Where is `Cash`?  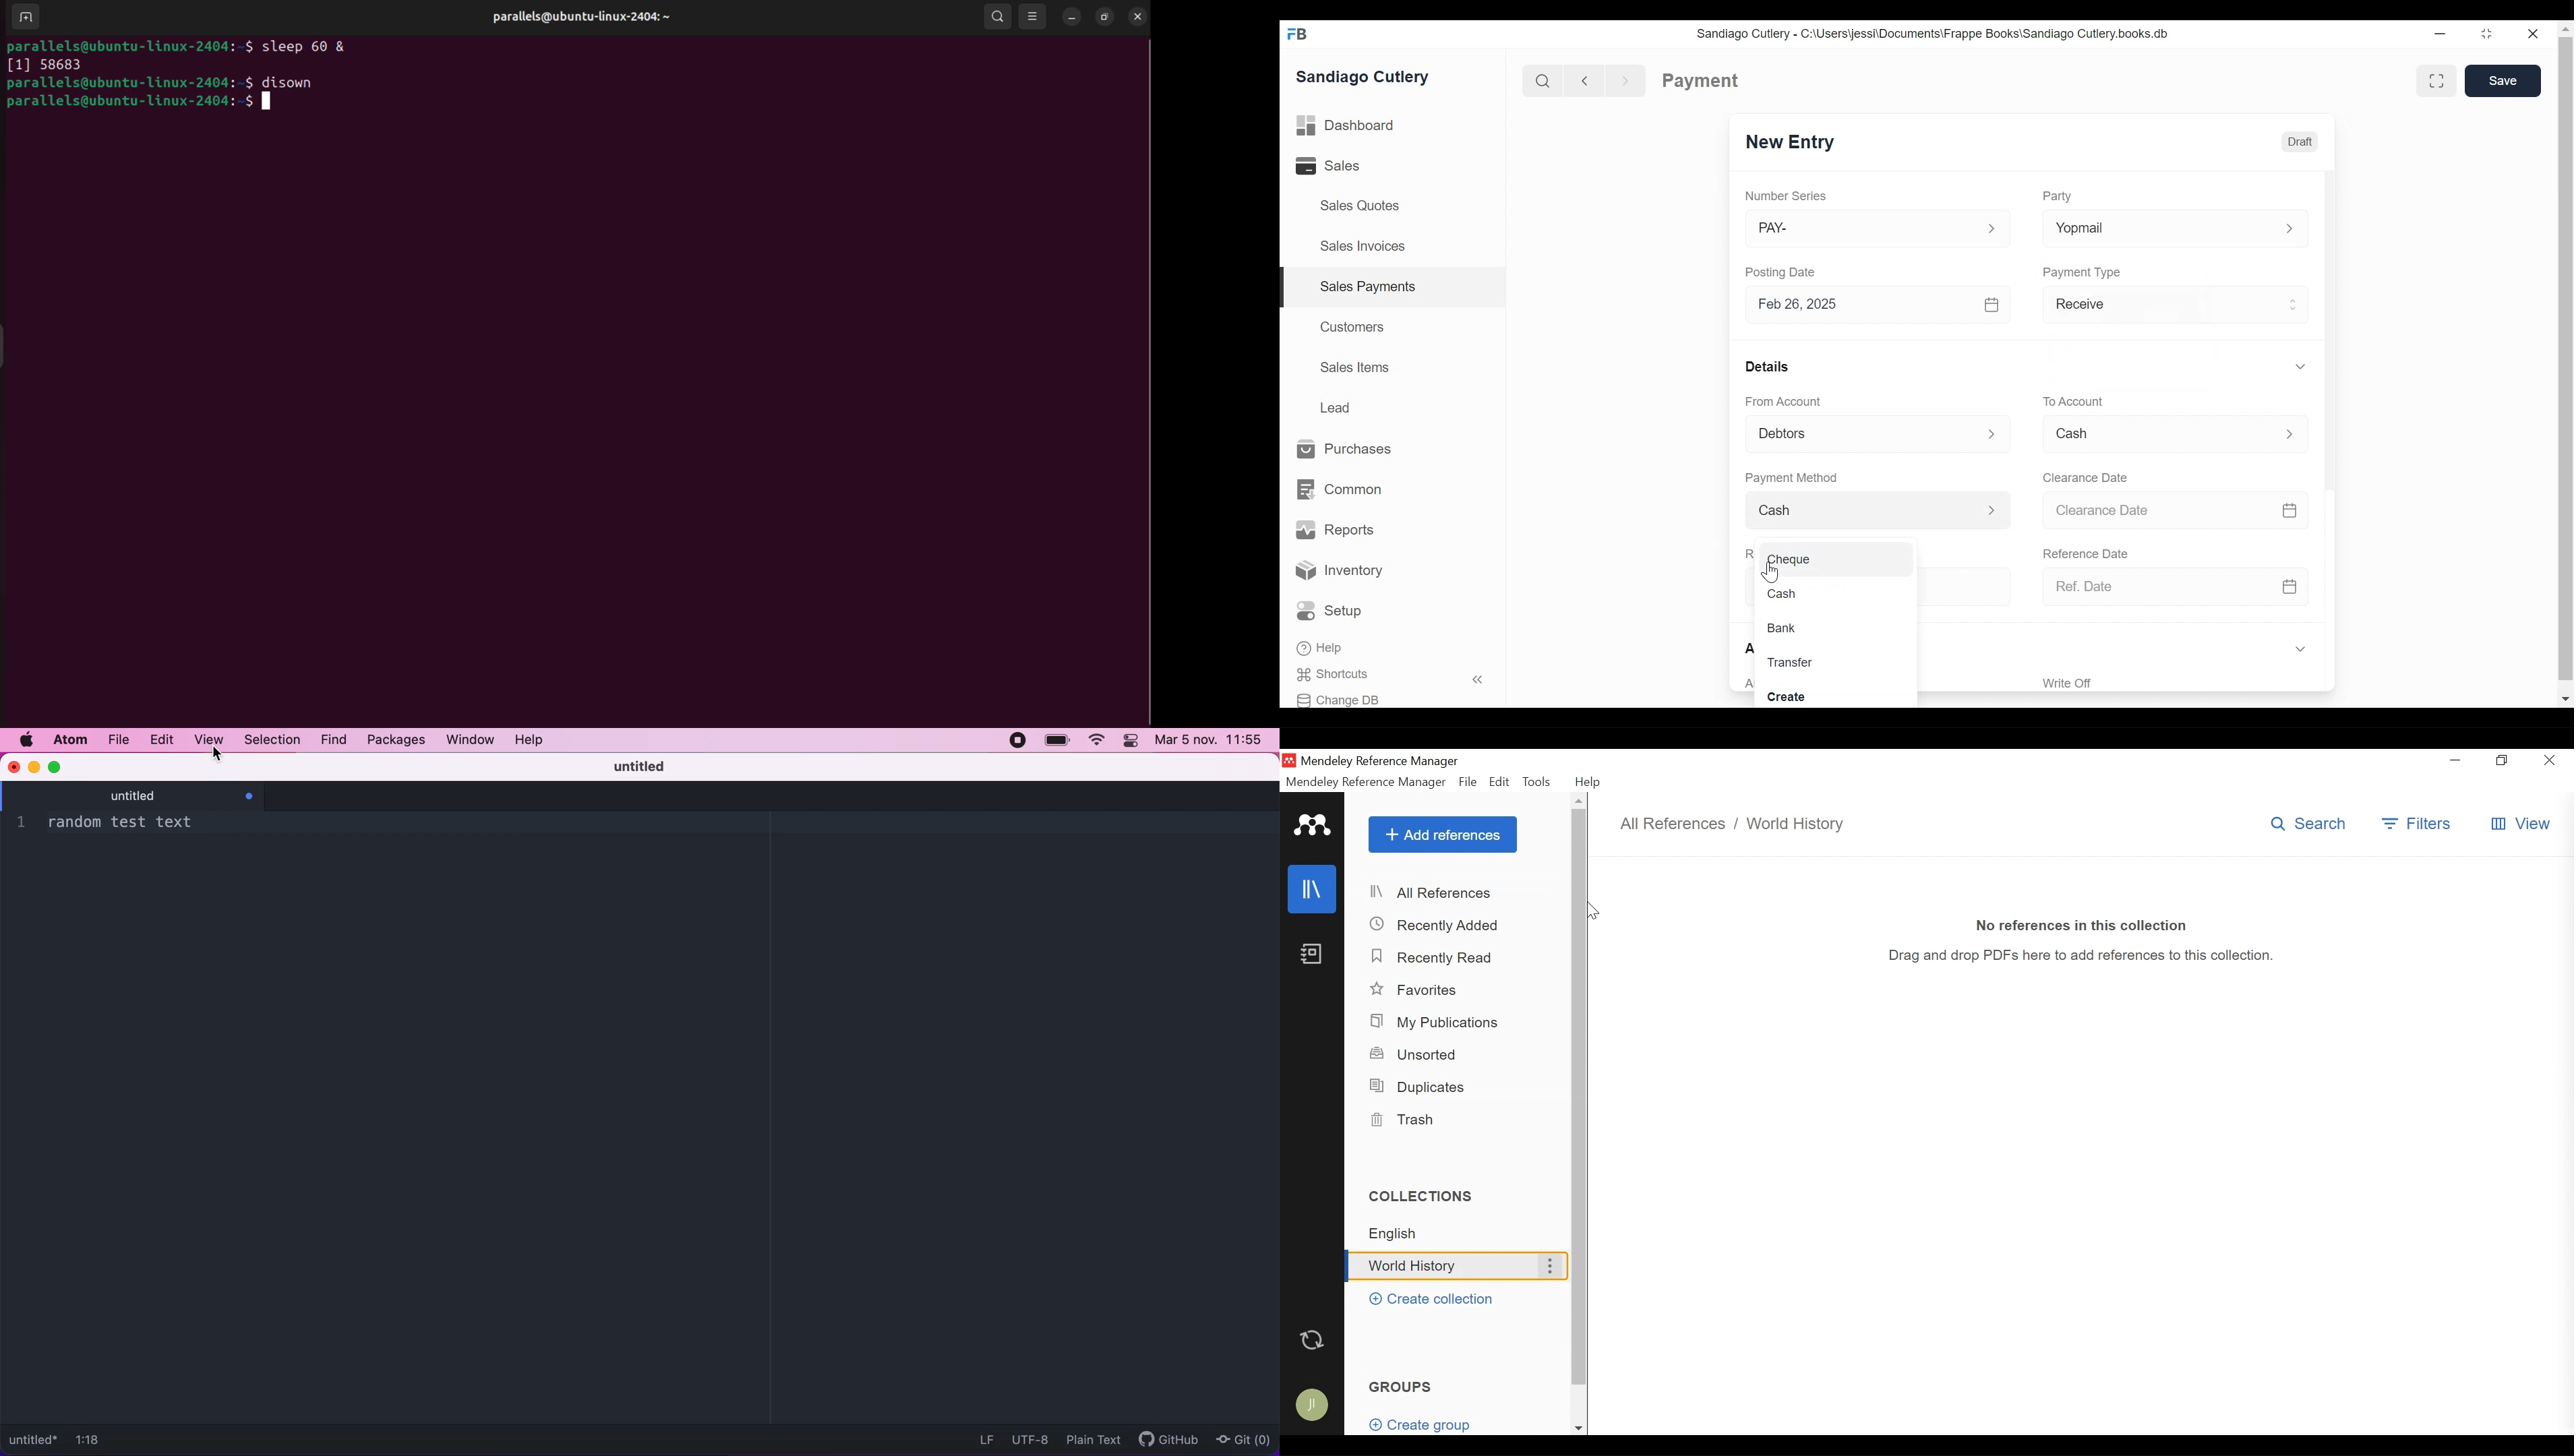
Cash is located at coordinates (2153, 432).